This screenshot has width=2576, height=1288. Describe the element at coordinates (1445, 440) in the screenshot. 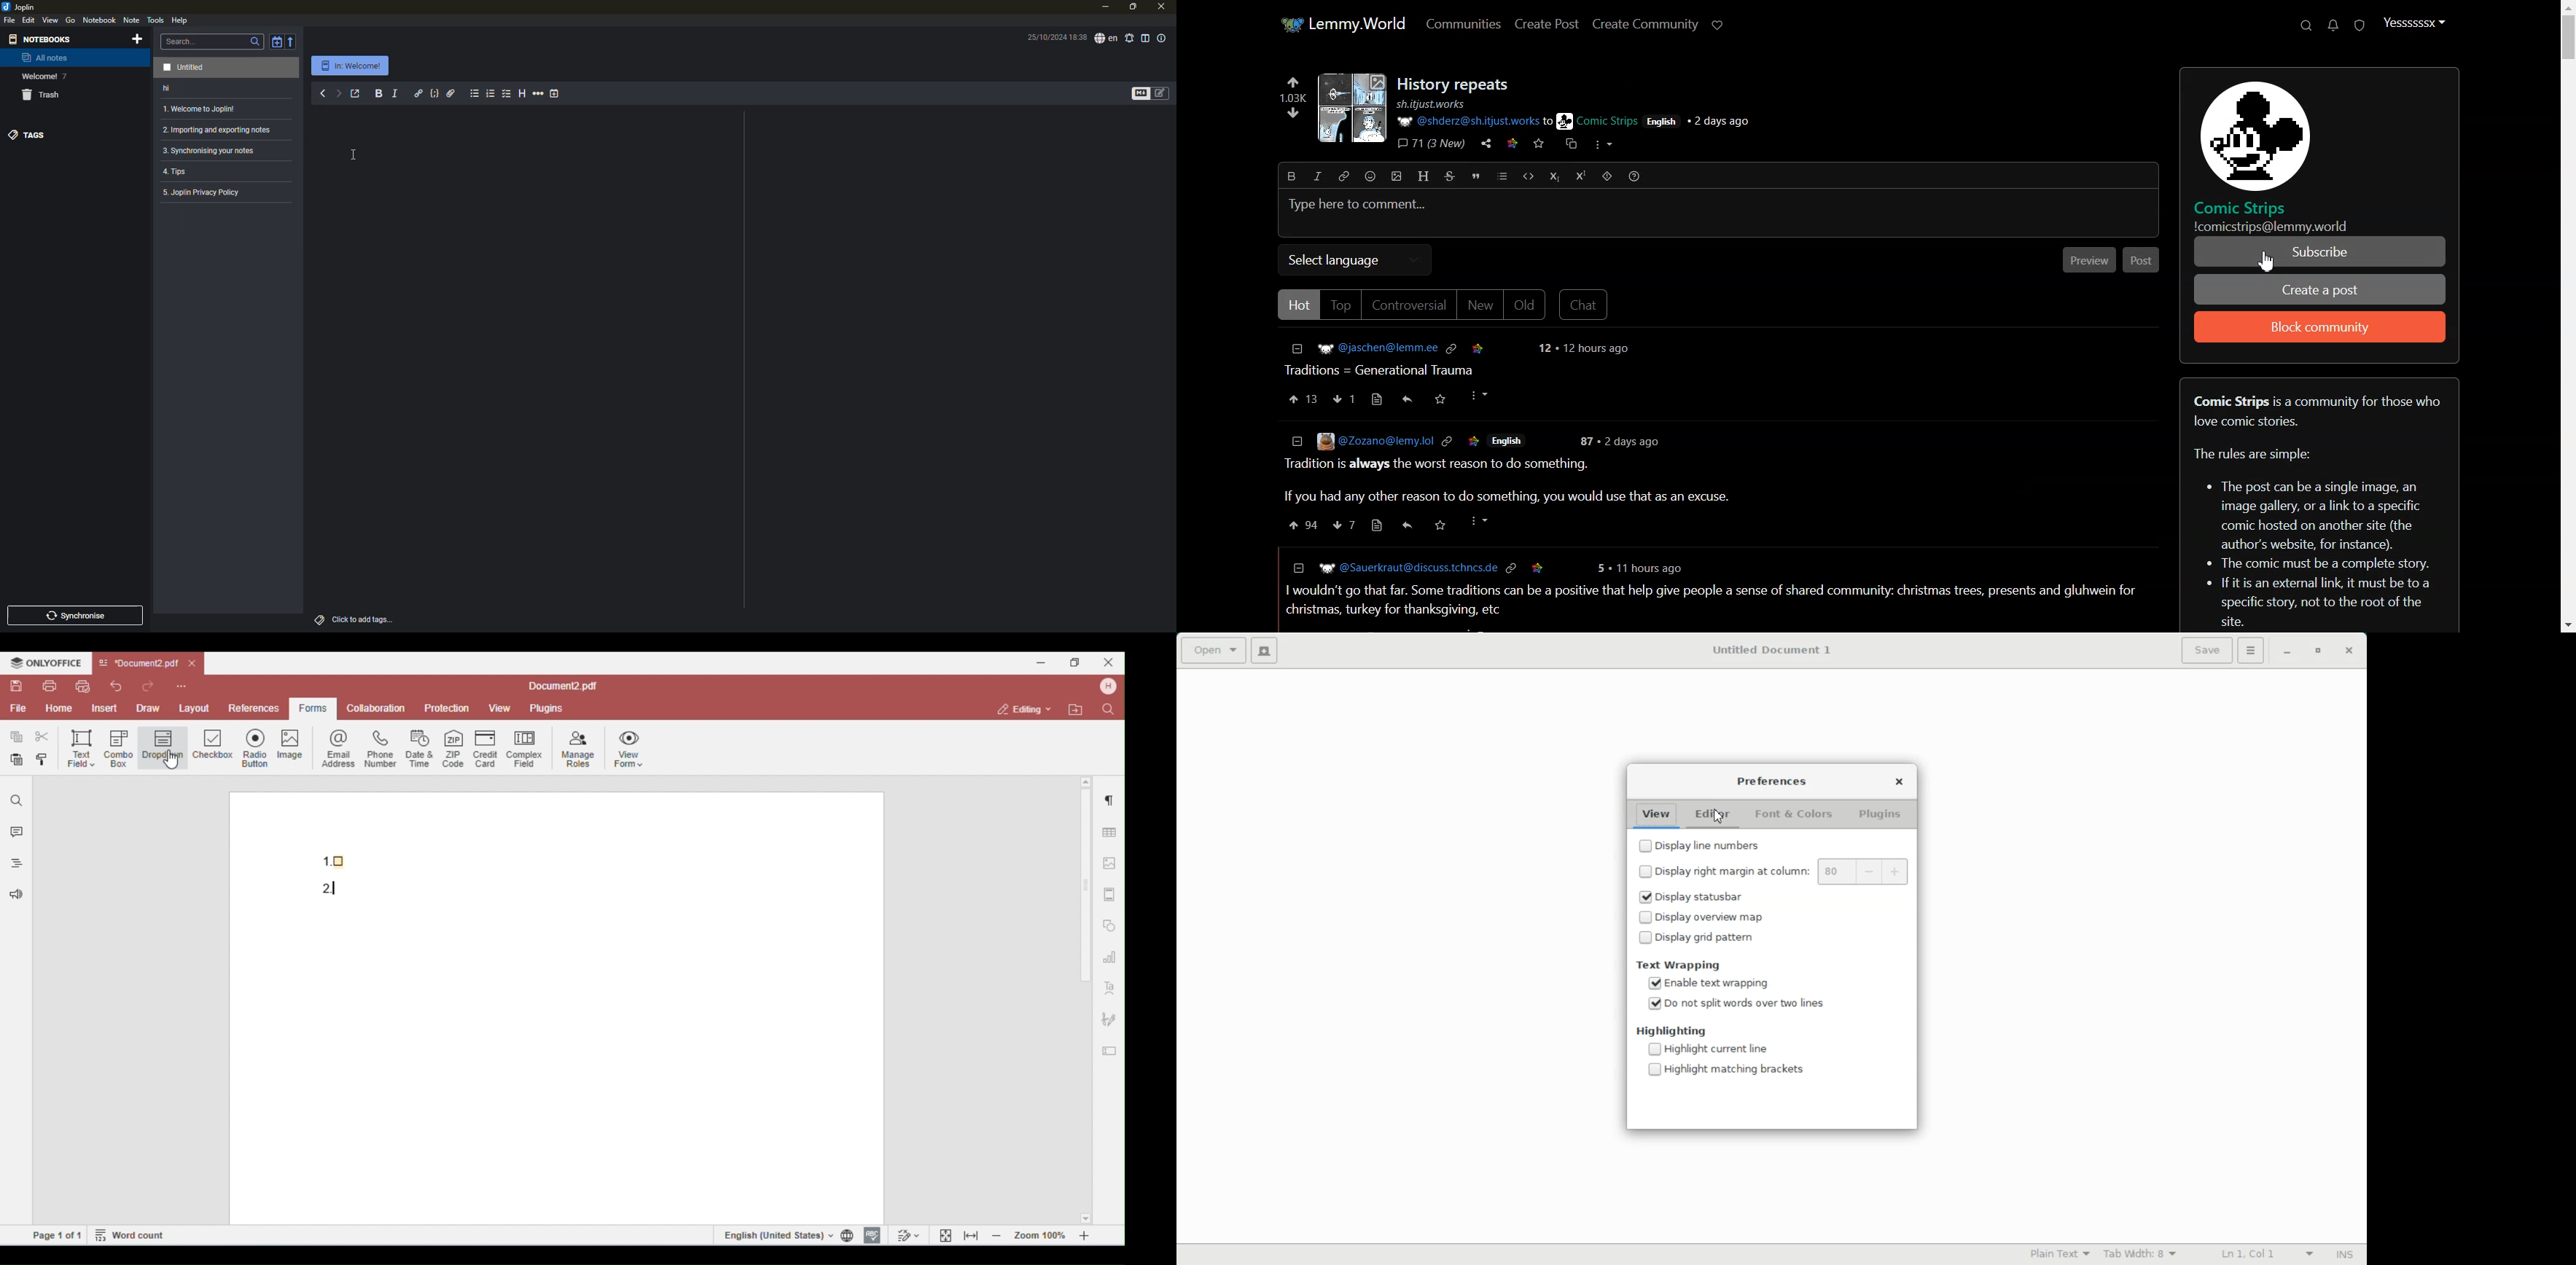

I see `Link` at that location.